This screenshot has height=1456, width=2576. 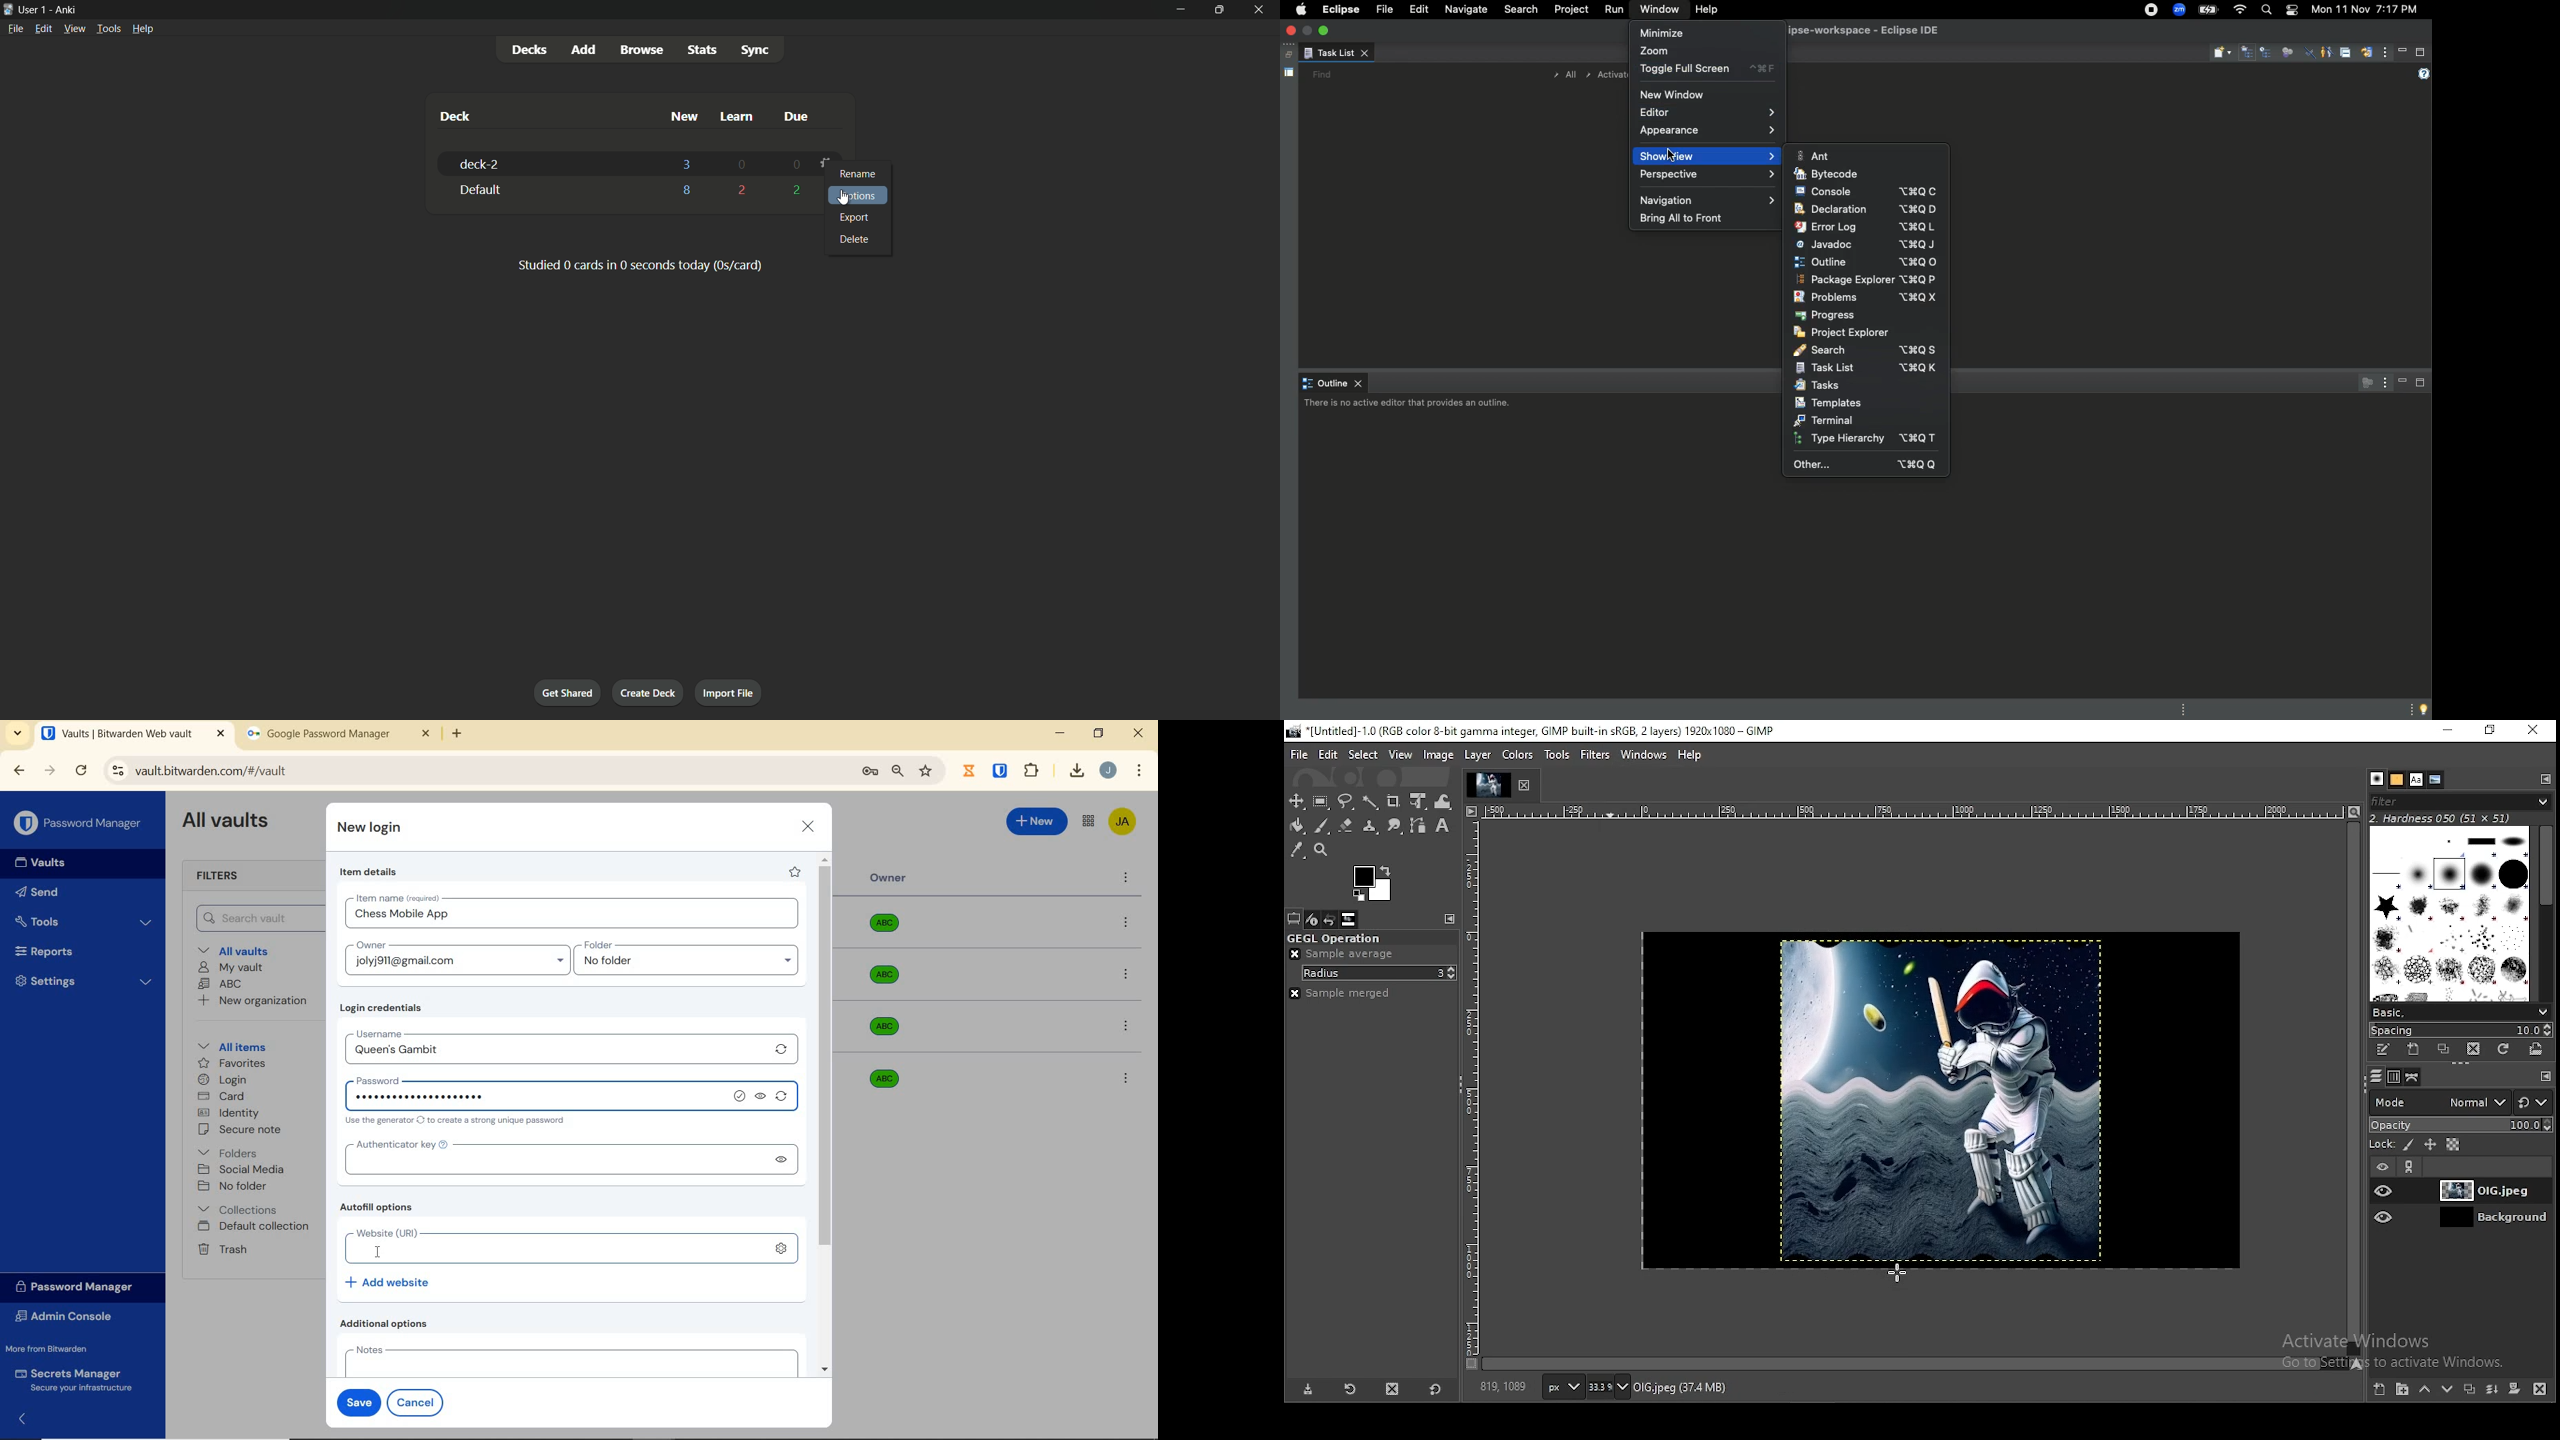 What do you see at coordinates (17, 735) in the screenshot?
I see `search tabs` at bounding box center [17, 735].